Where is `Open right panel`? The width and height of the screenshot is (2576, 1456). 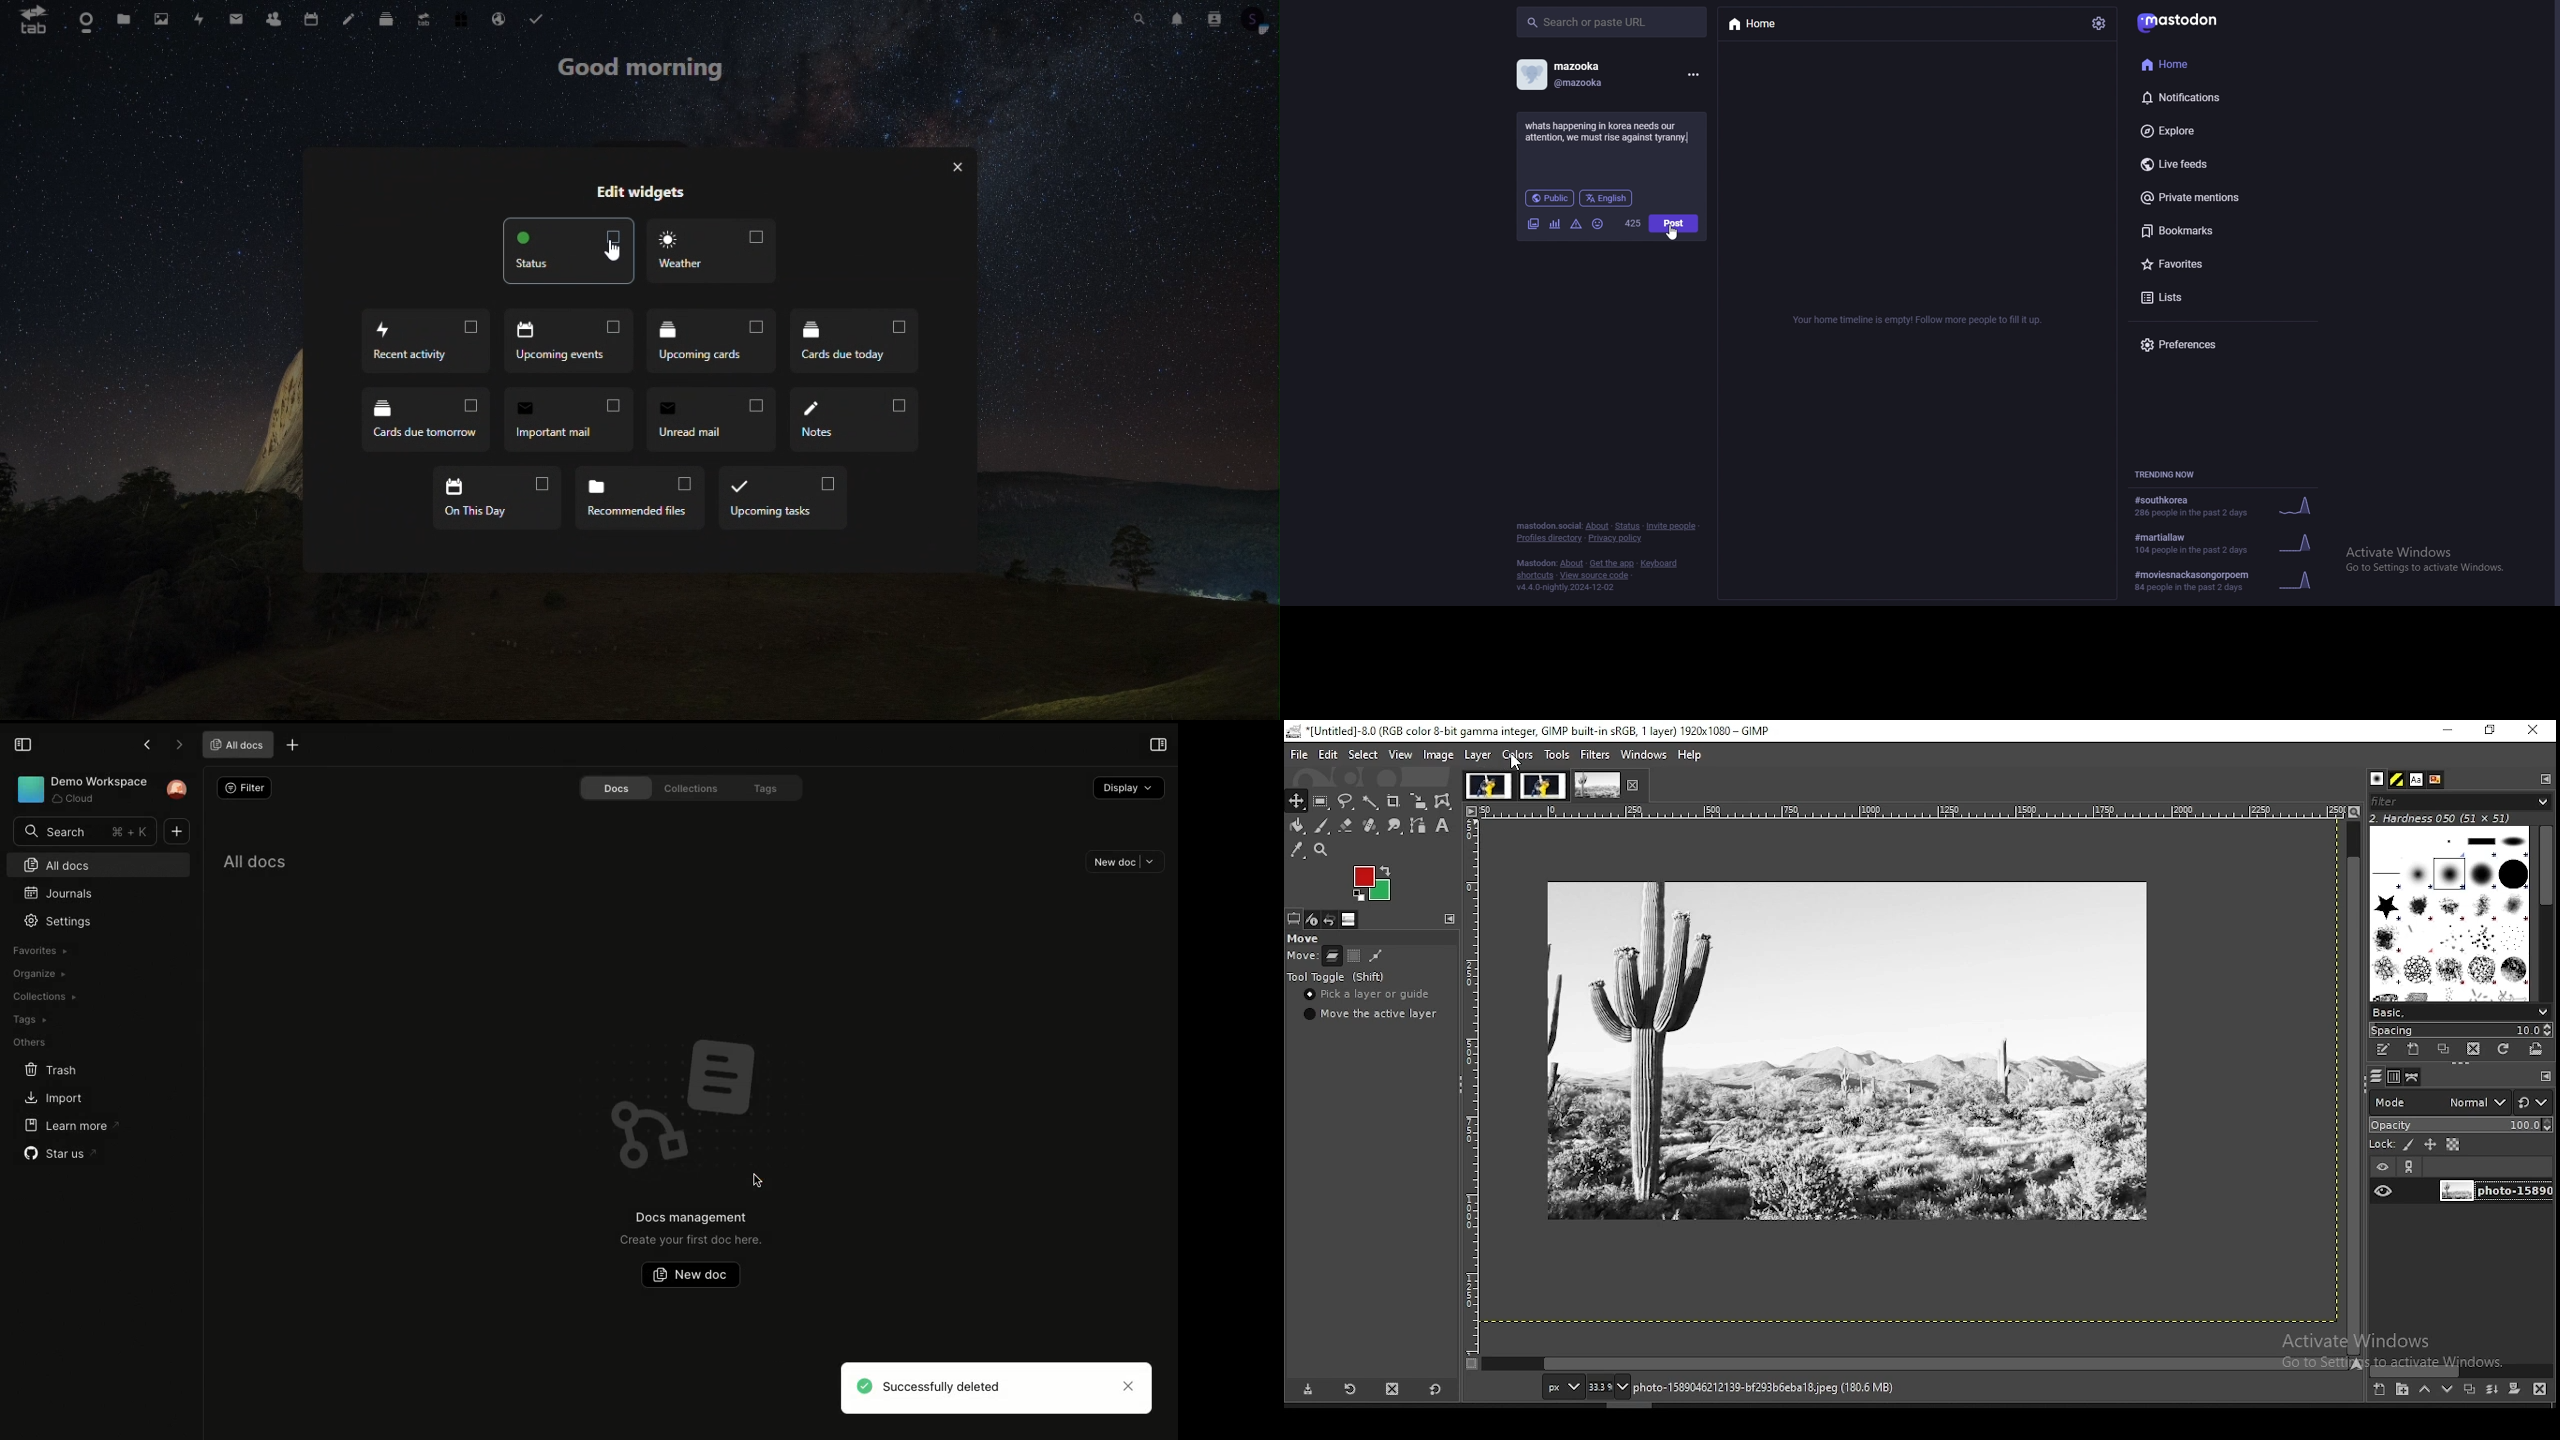 Open right panel is located at coordinates (1158, 745).